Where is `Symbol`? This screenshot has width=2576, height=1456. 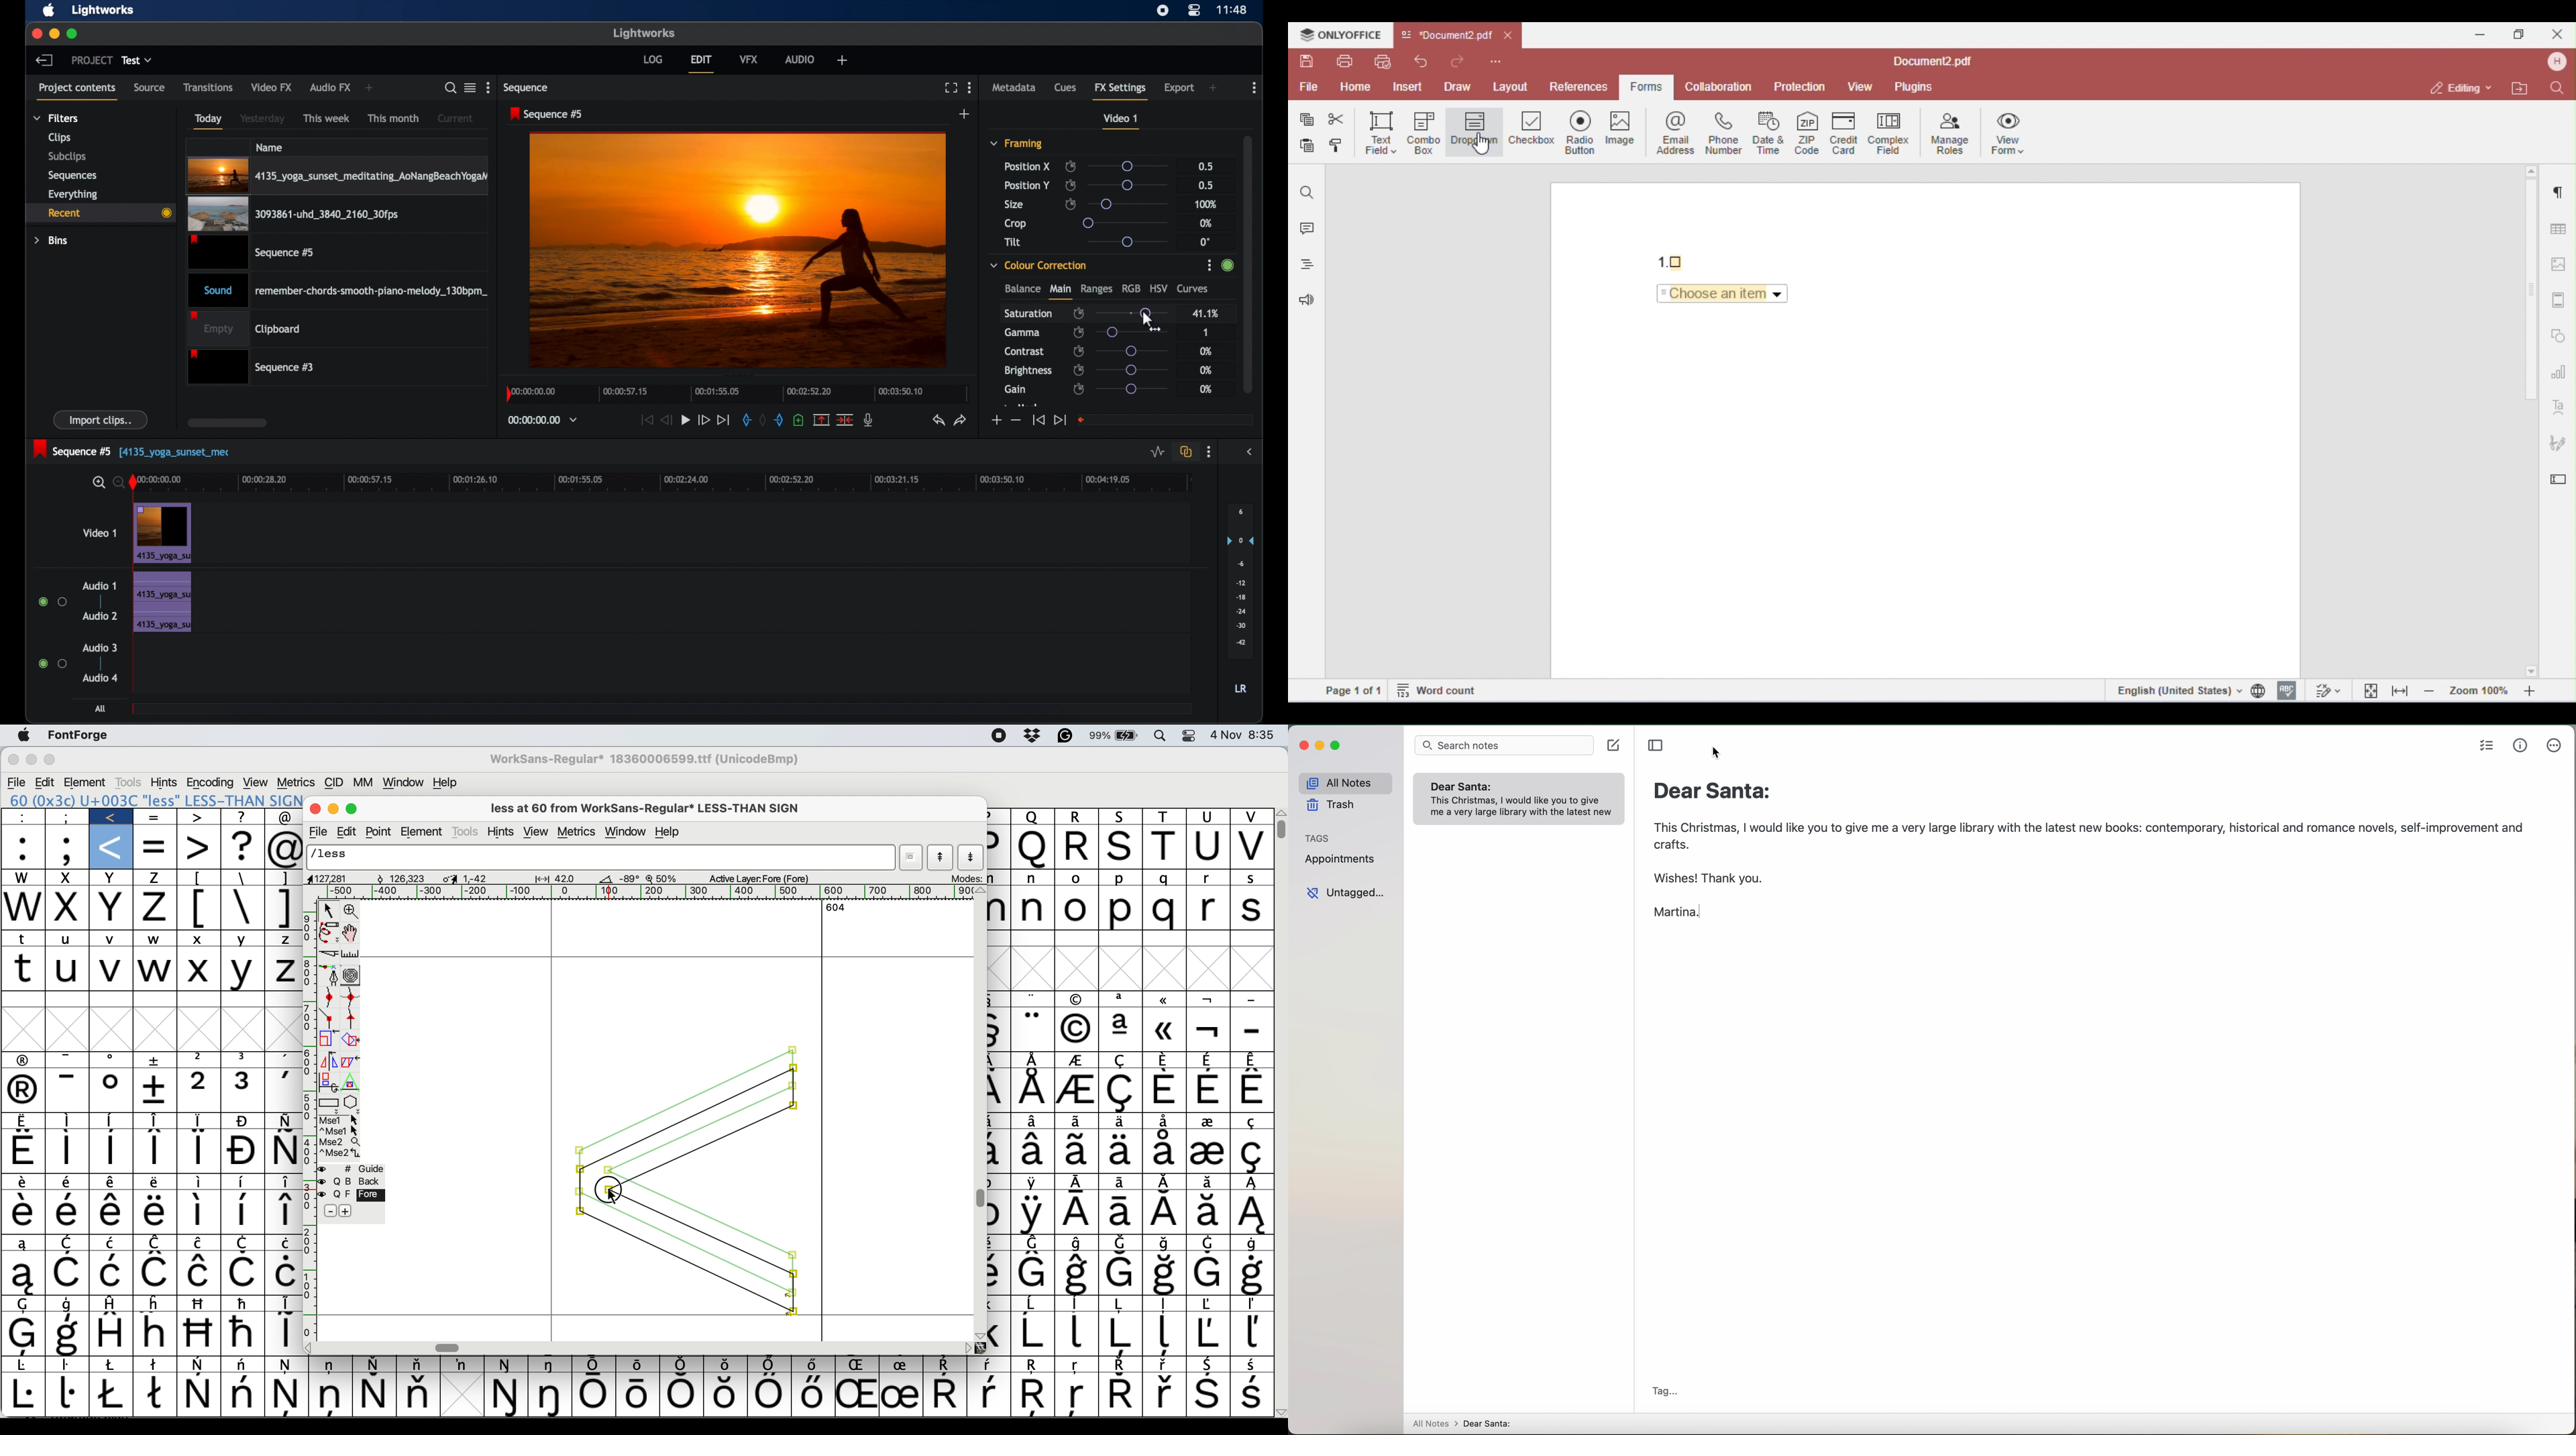 Symbol is located at coordinates (1163, 1030).